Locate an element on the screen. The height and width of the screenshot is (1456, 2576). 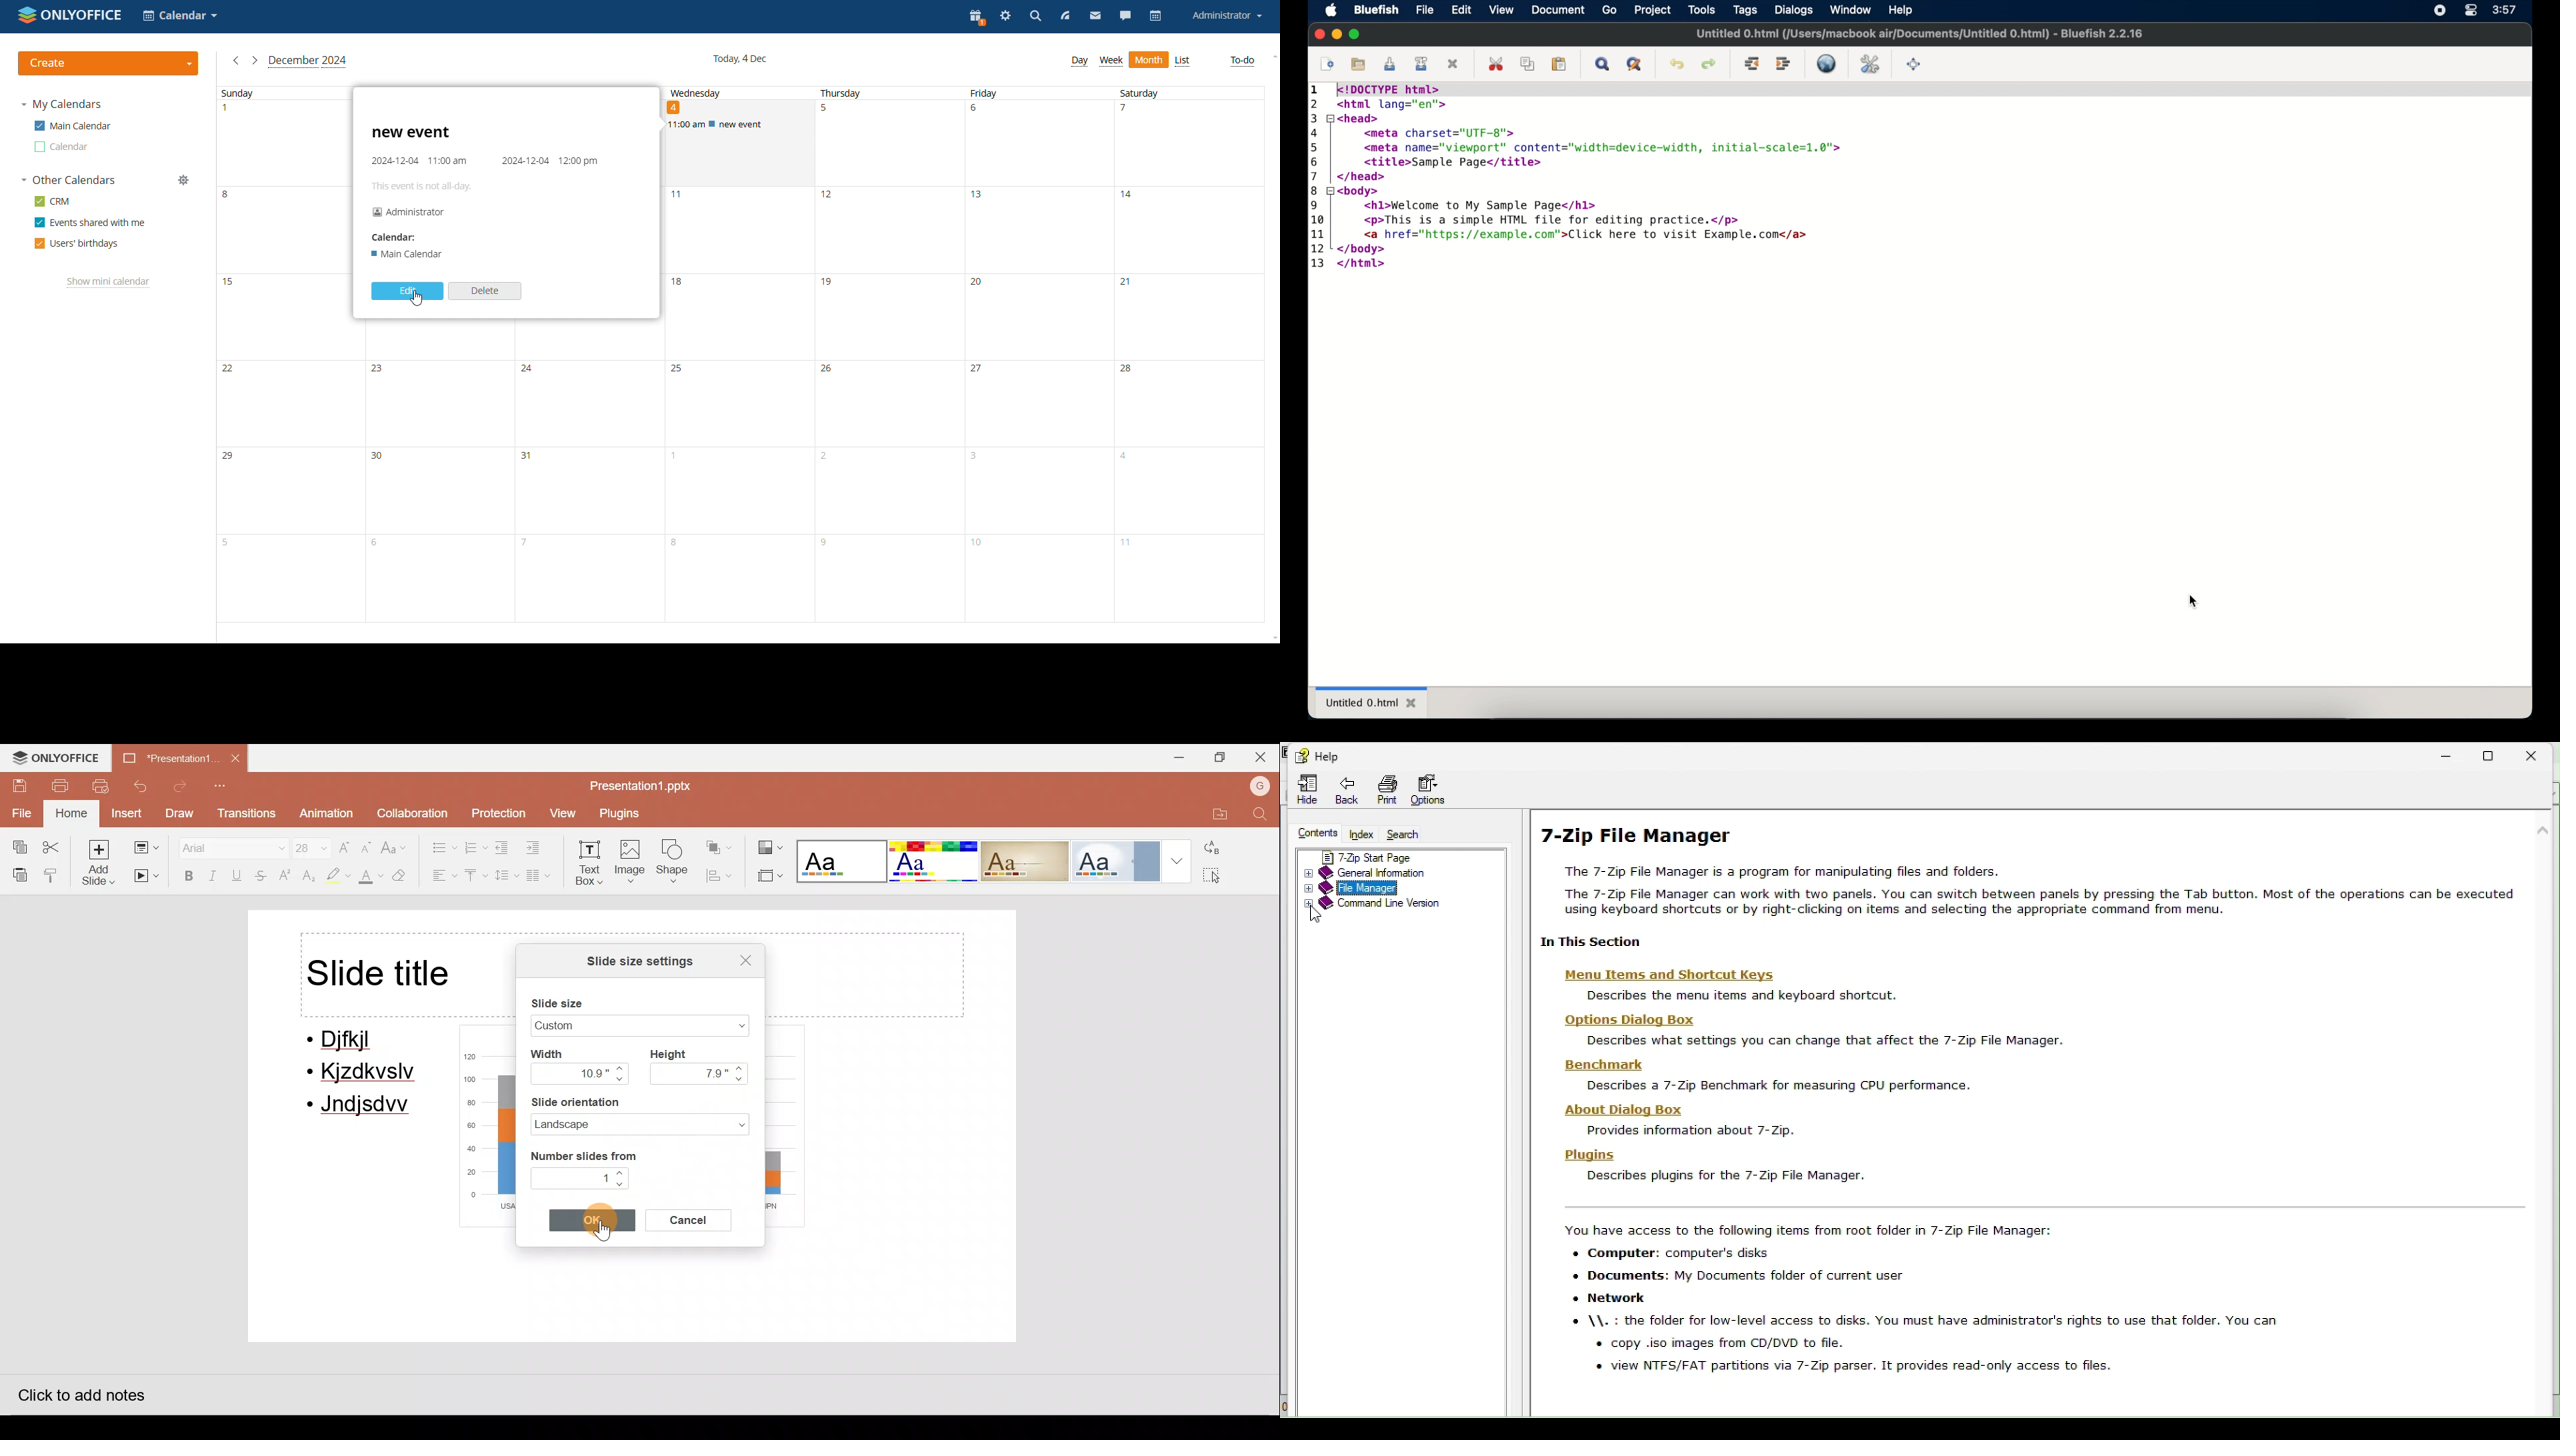
Change slide layout is located at coordinates (145, 845).